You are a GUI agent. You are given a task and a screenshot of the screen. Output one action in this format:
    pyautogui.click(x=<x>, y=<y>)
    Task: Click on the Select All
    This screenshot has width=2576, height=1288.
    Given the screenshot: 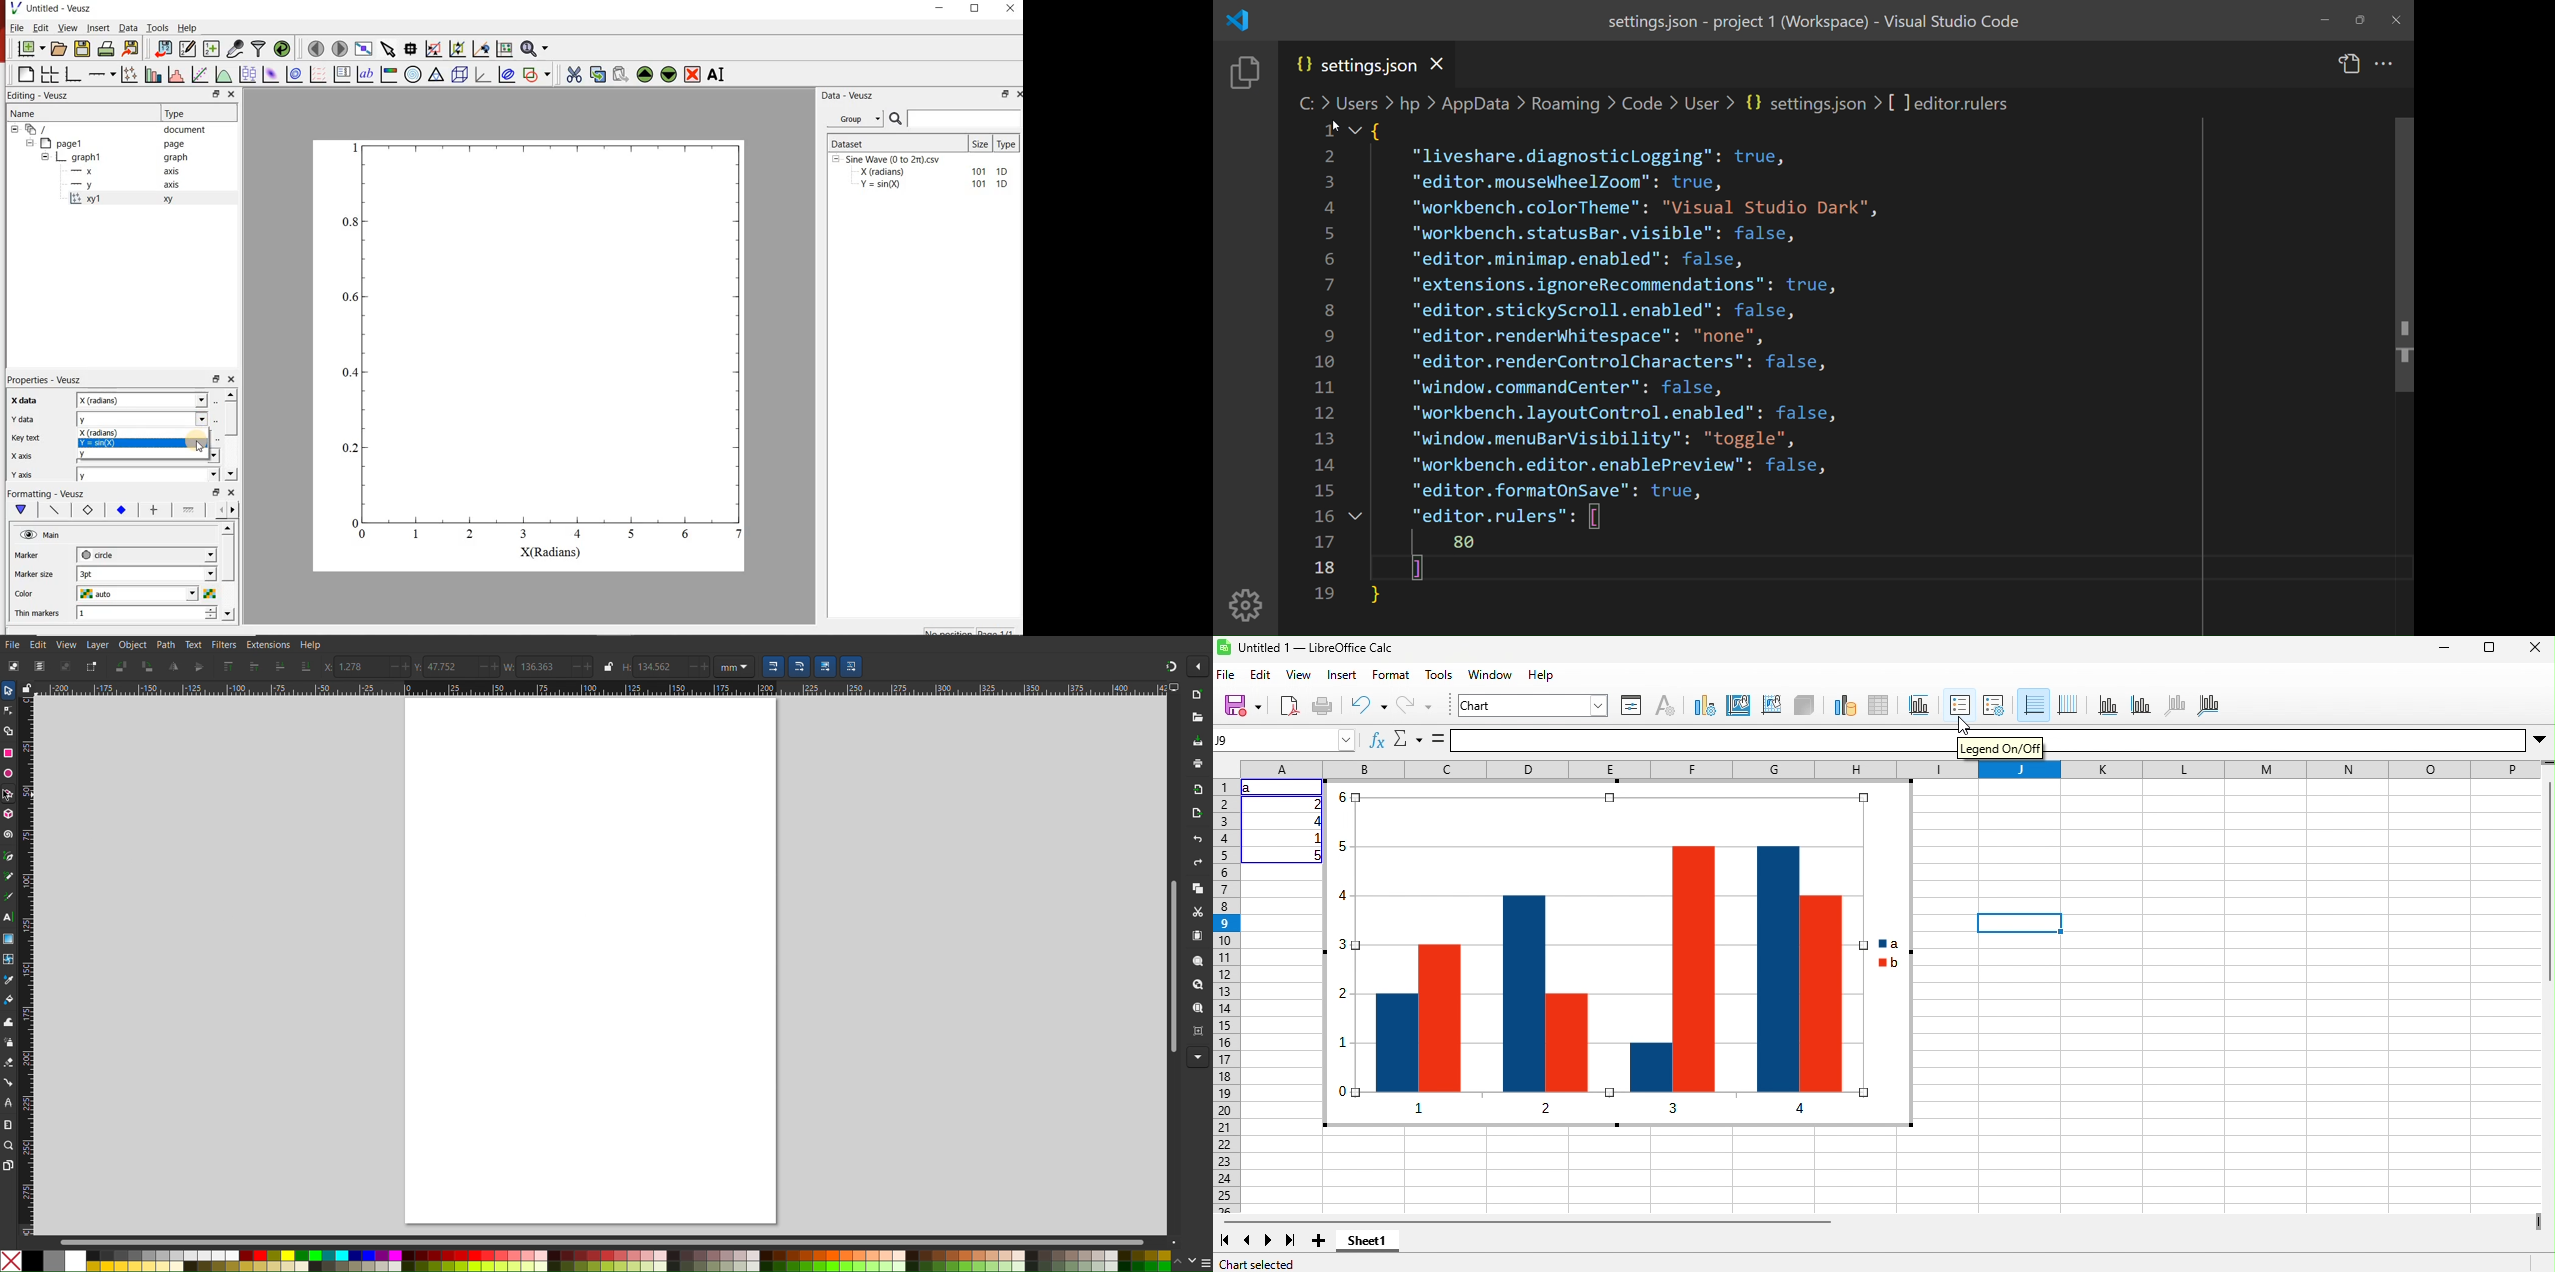 What is the action you would take?
    pyautogui.click(x=39, y=666)
    